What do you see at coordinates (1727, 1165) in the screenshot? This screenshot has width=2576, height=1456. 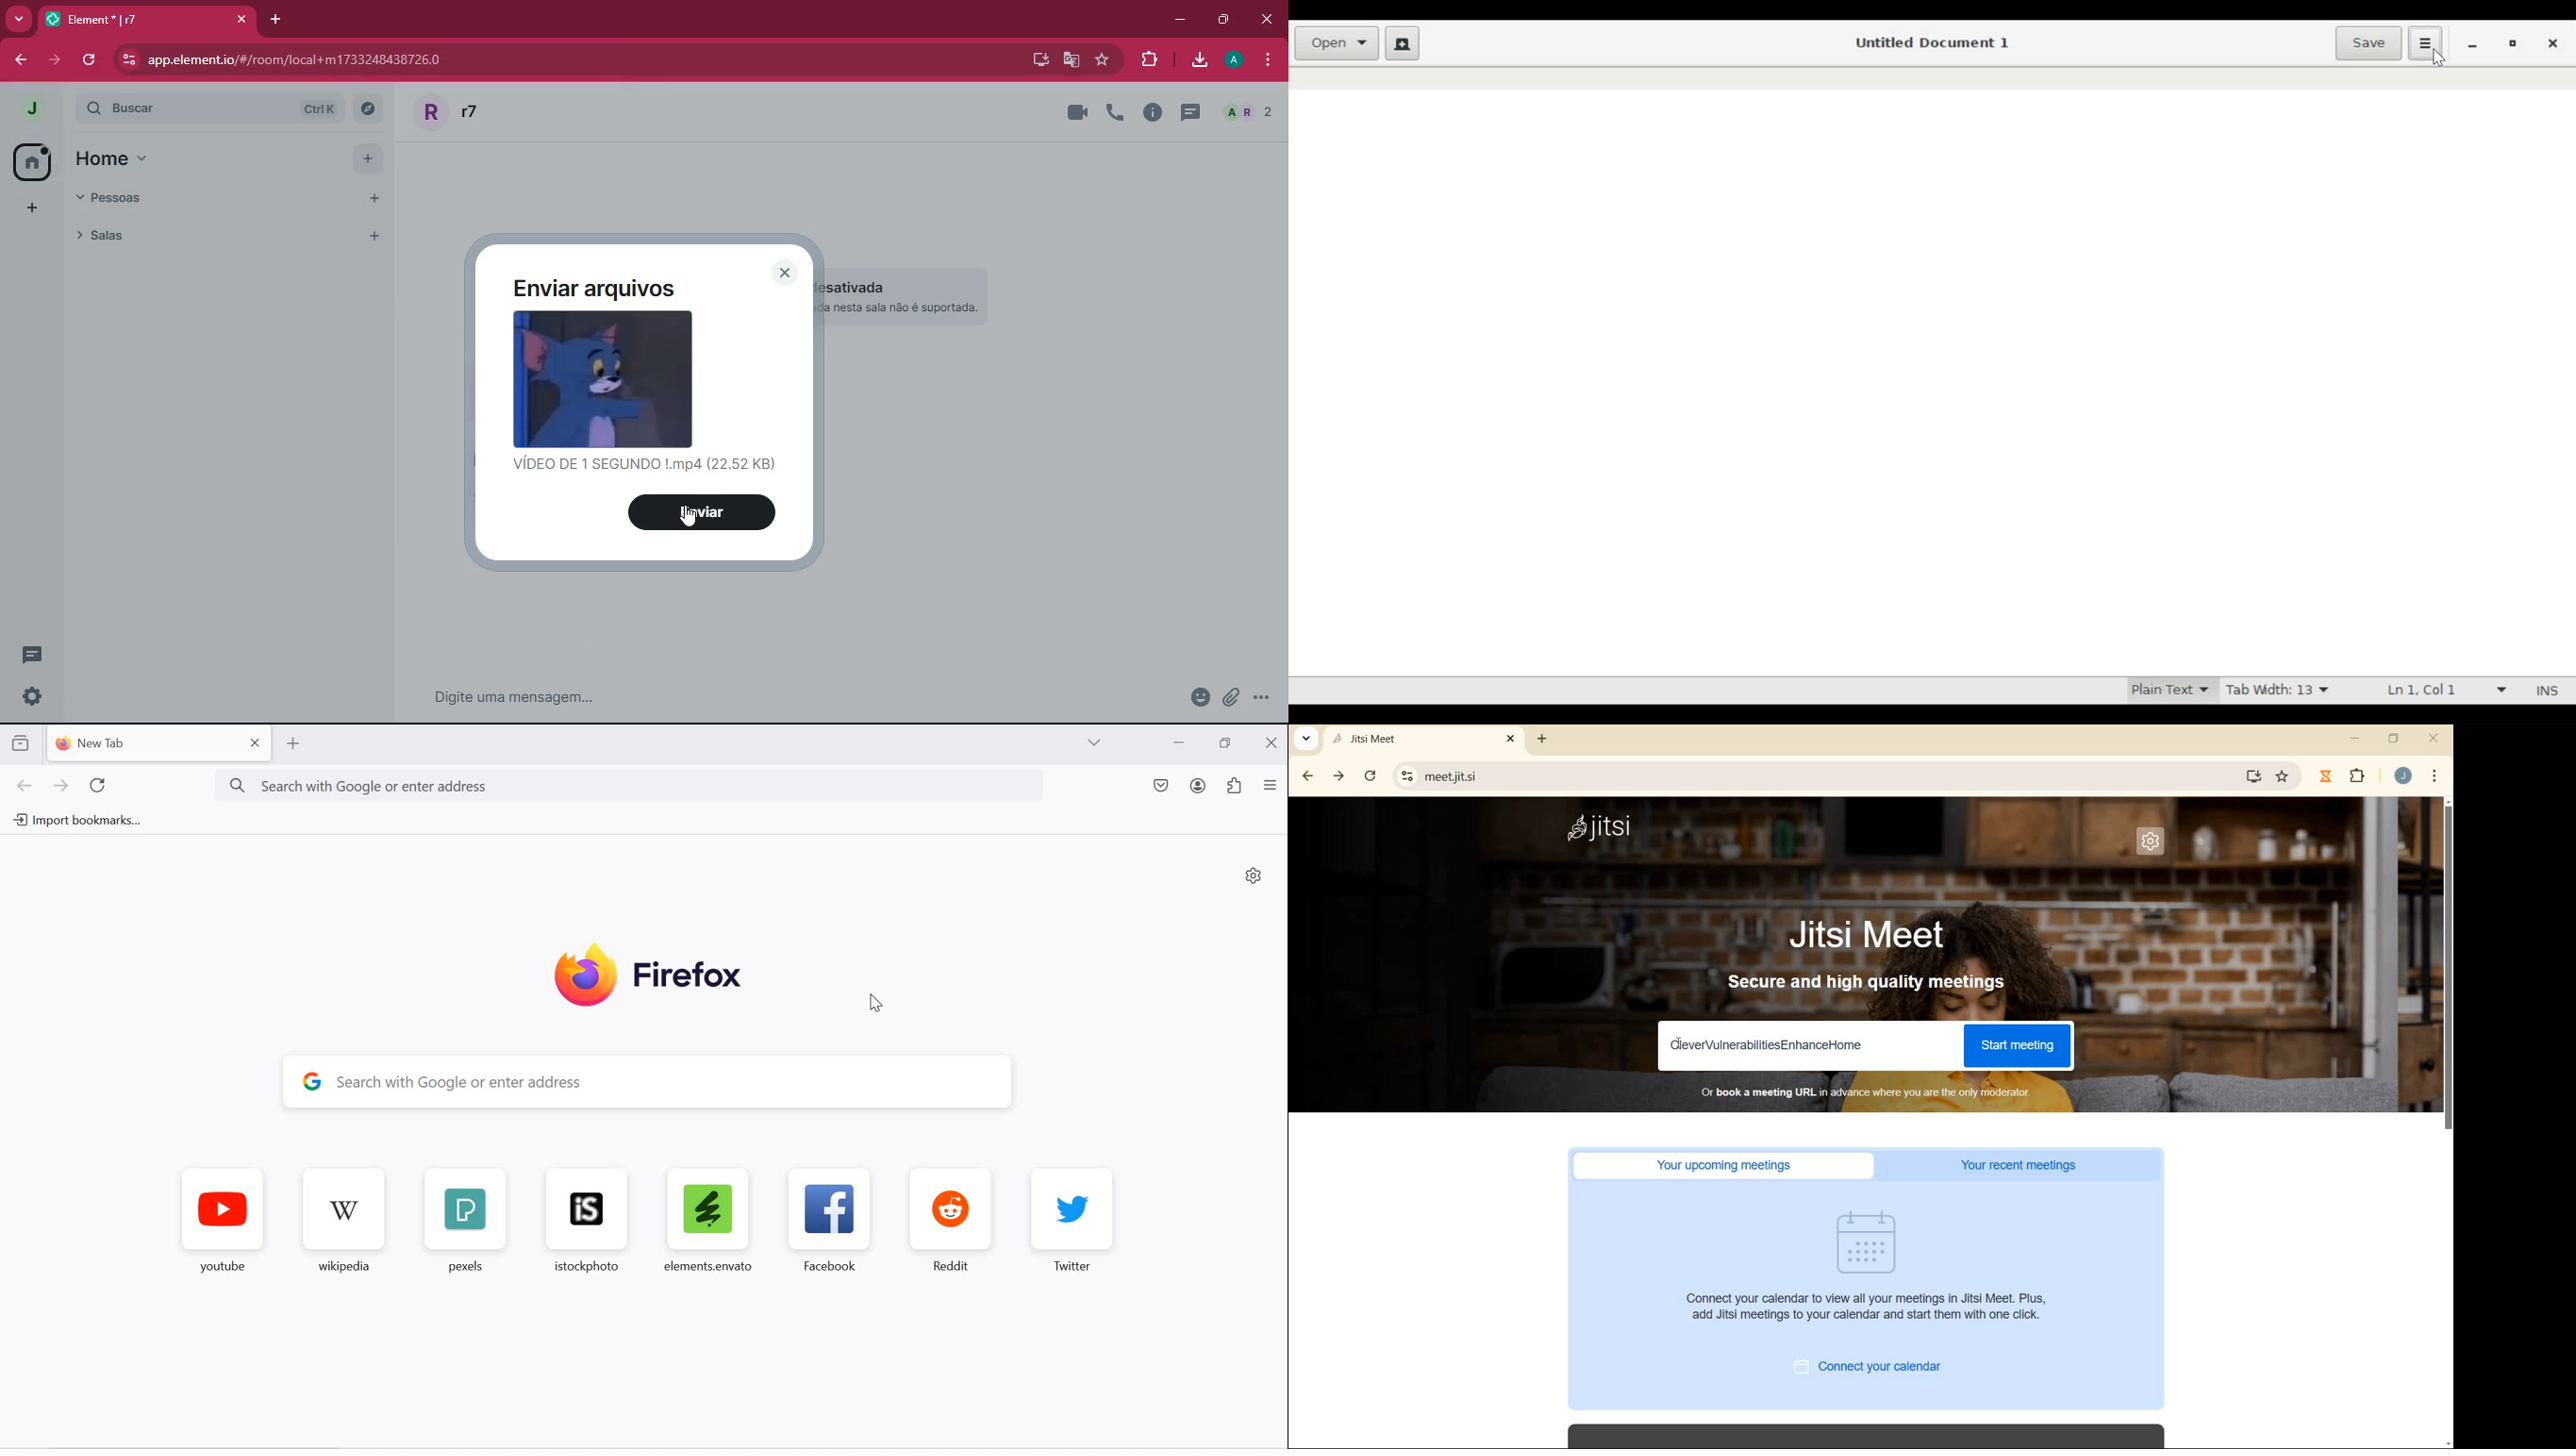 I see `Your upcoming meetings` at bounding box center [1727, 1165].